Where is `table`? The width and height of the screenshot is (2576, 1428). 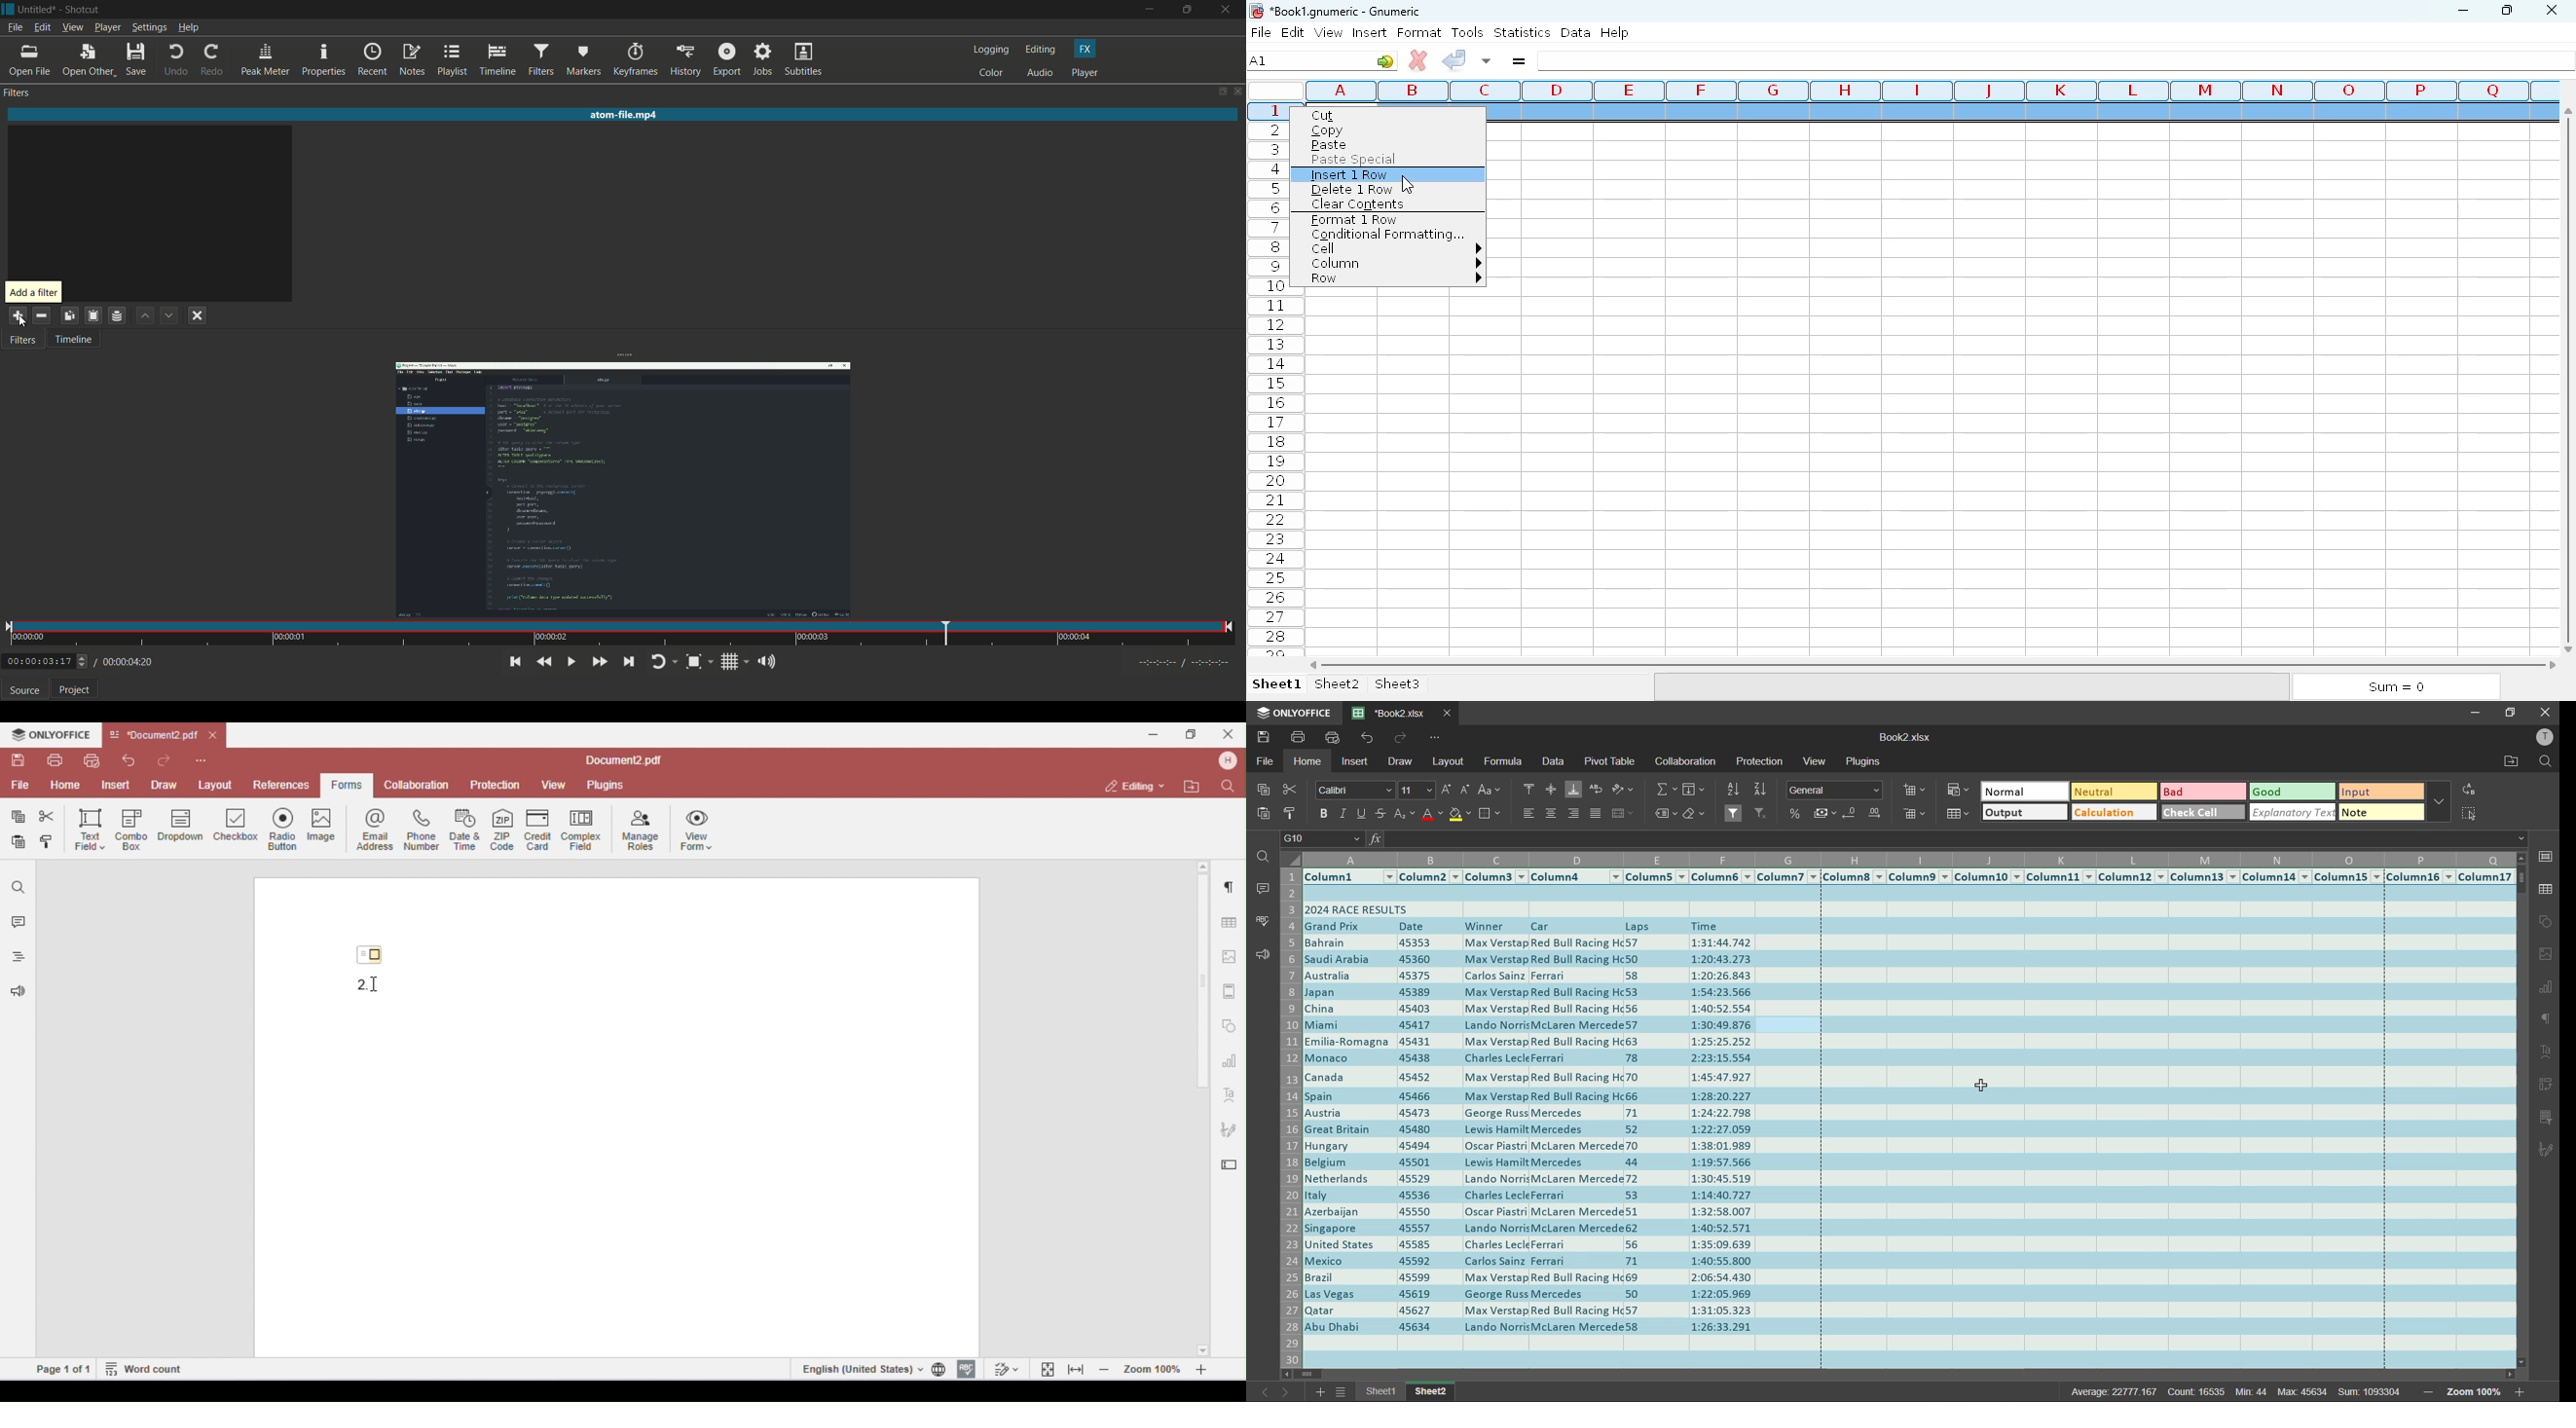
table is located at coordinates (2544, 892).